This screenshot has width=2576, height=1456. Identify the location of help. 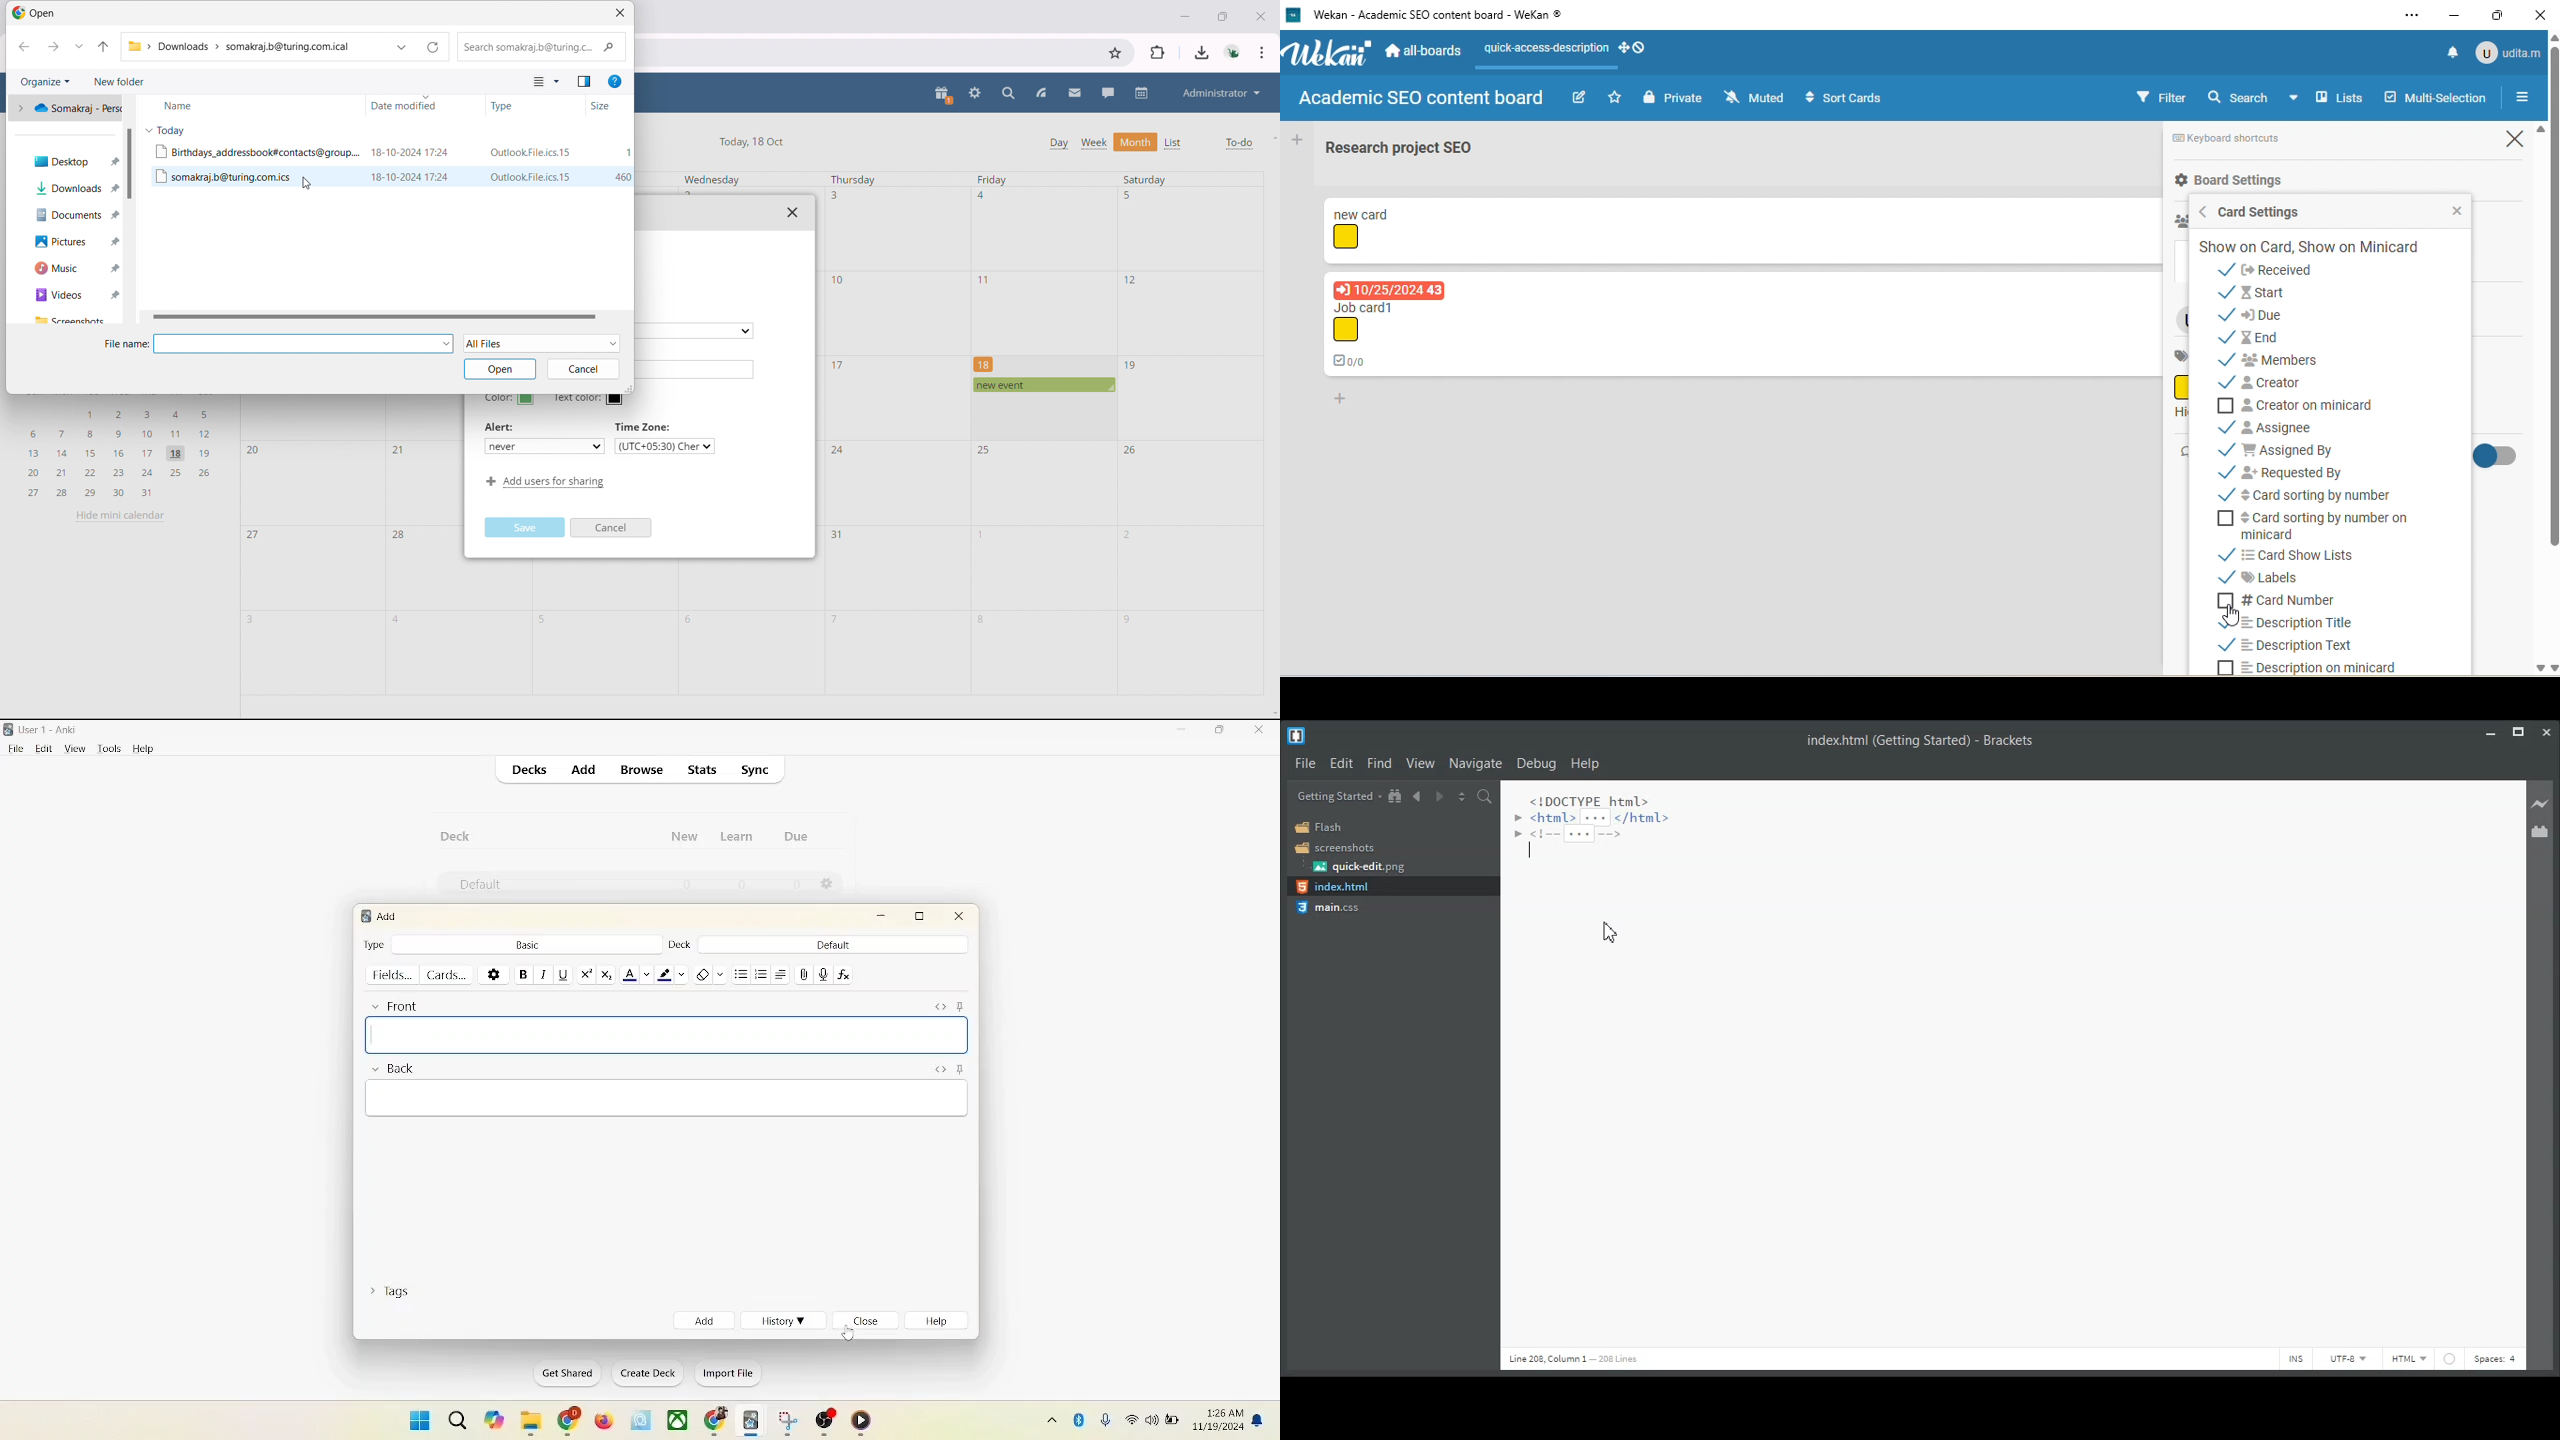
(941, 1323).